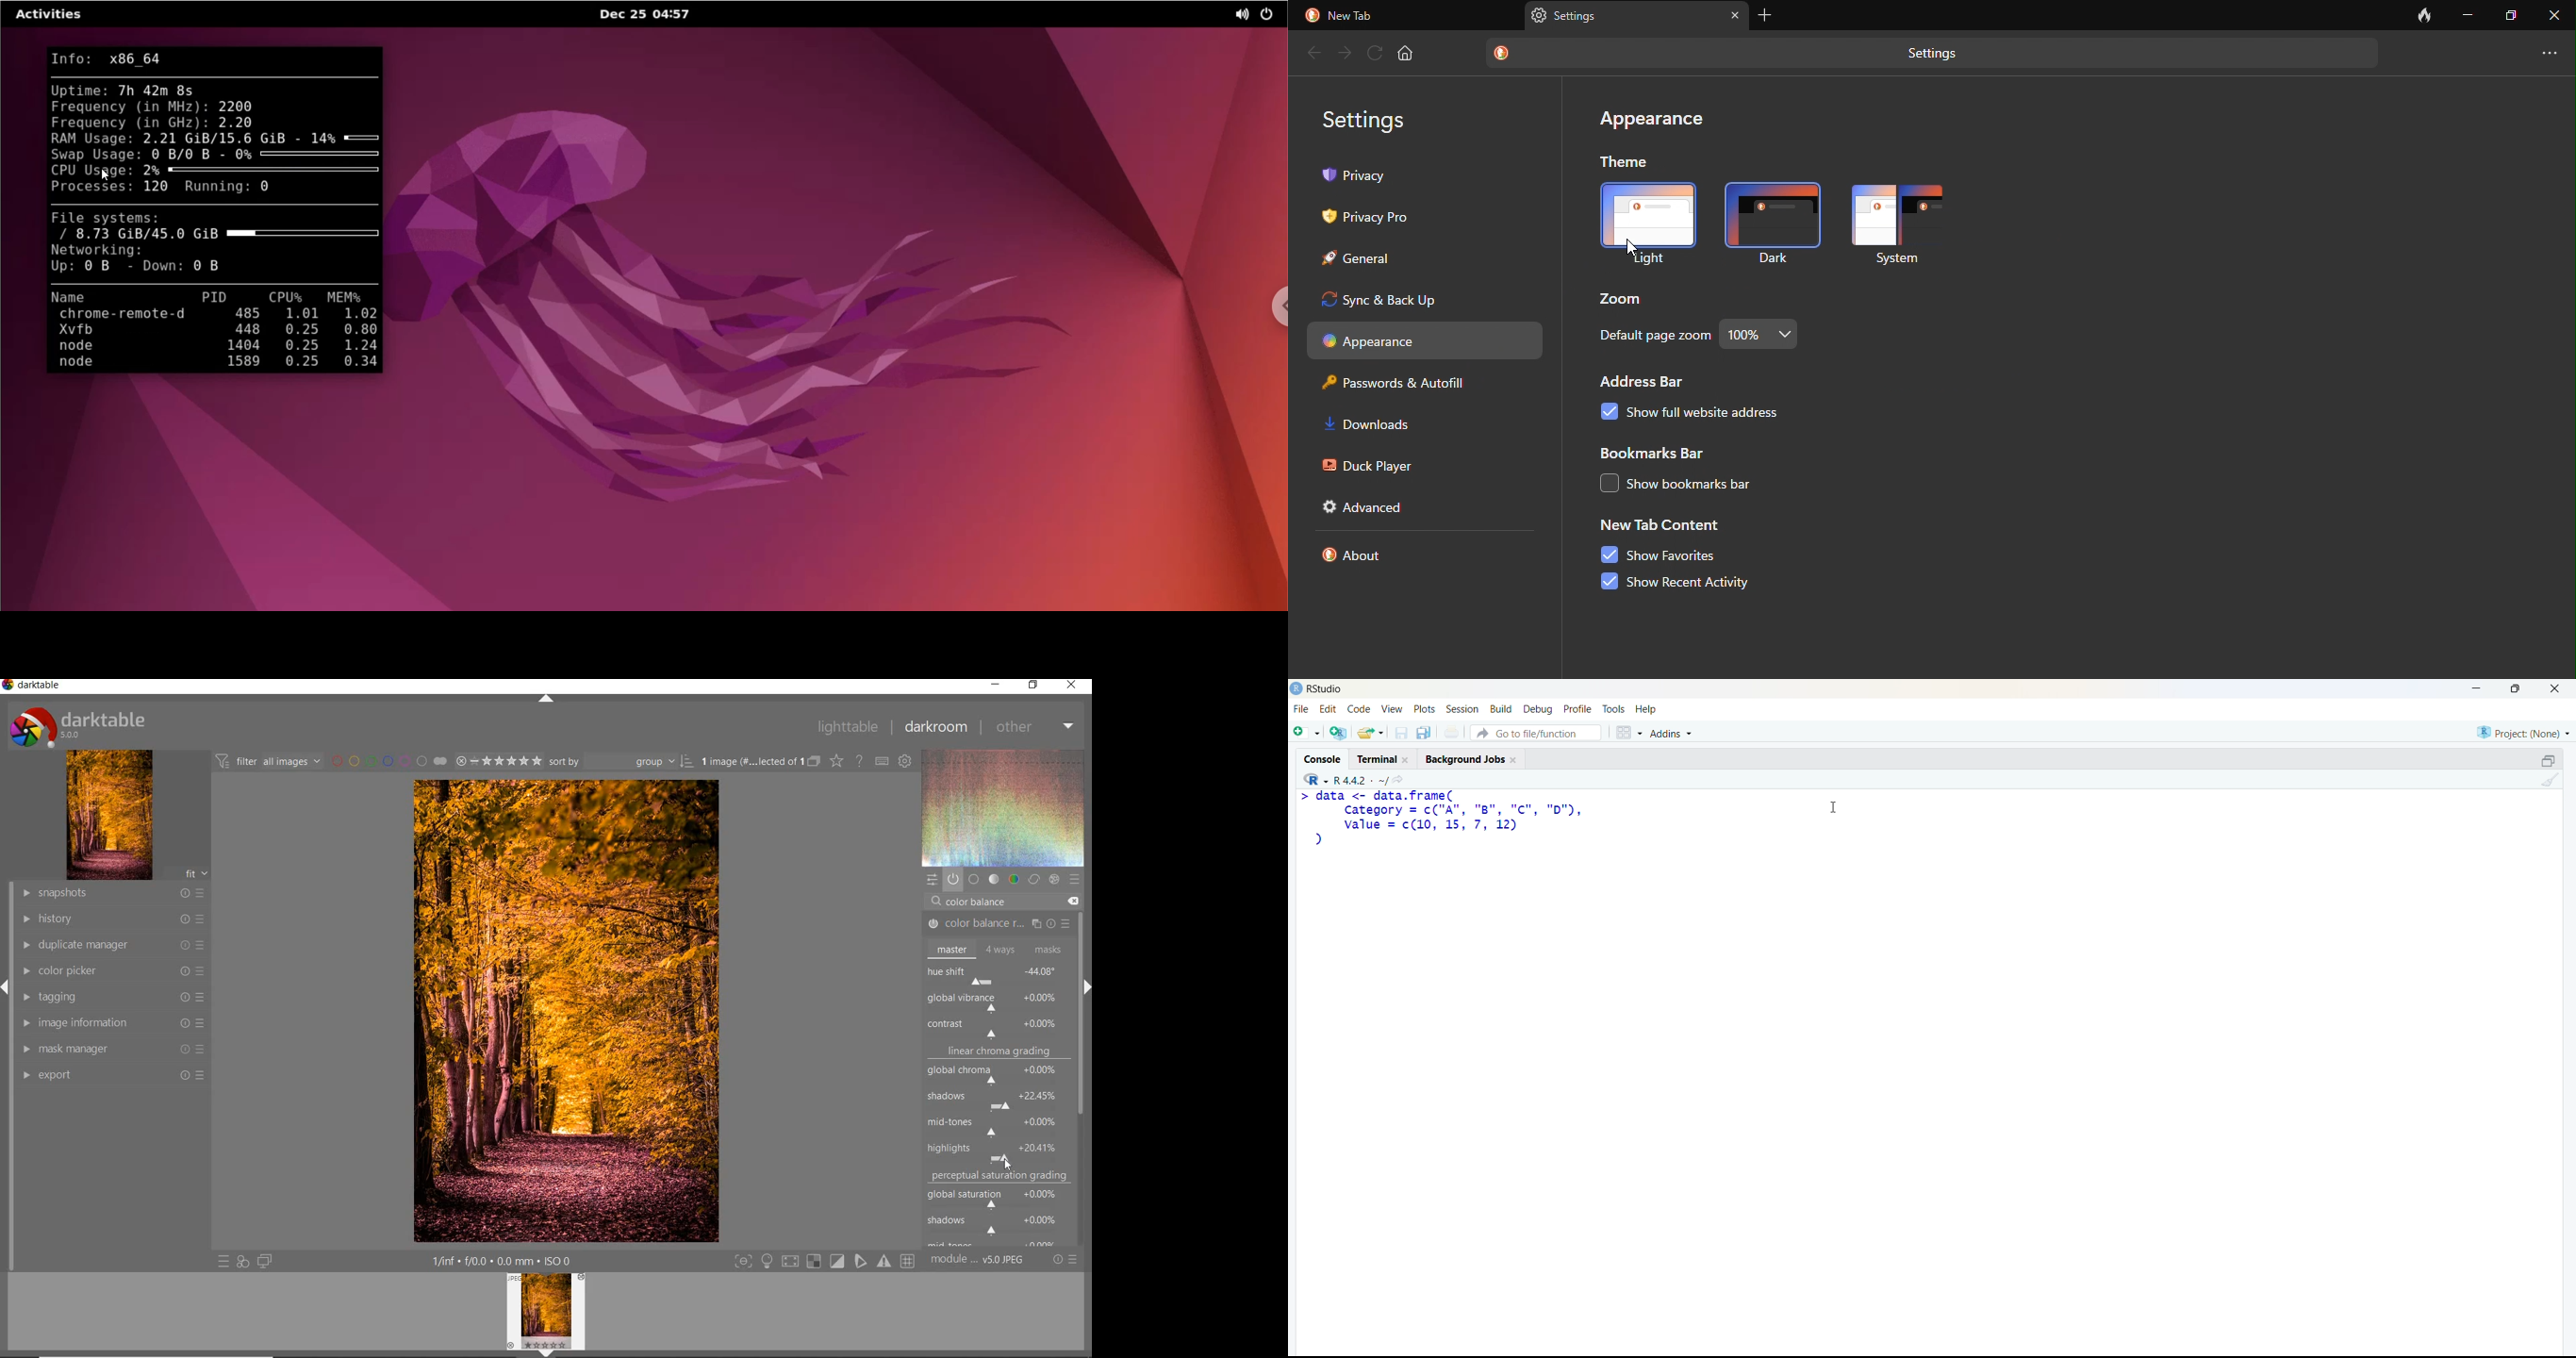  I want to click on maximize, so click(2520, 688).